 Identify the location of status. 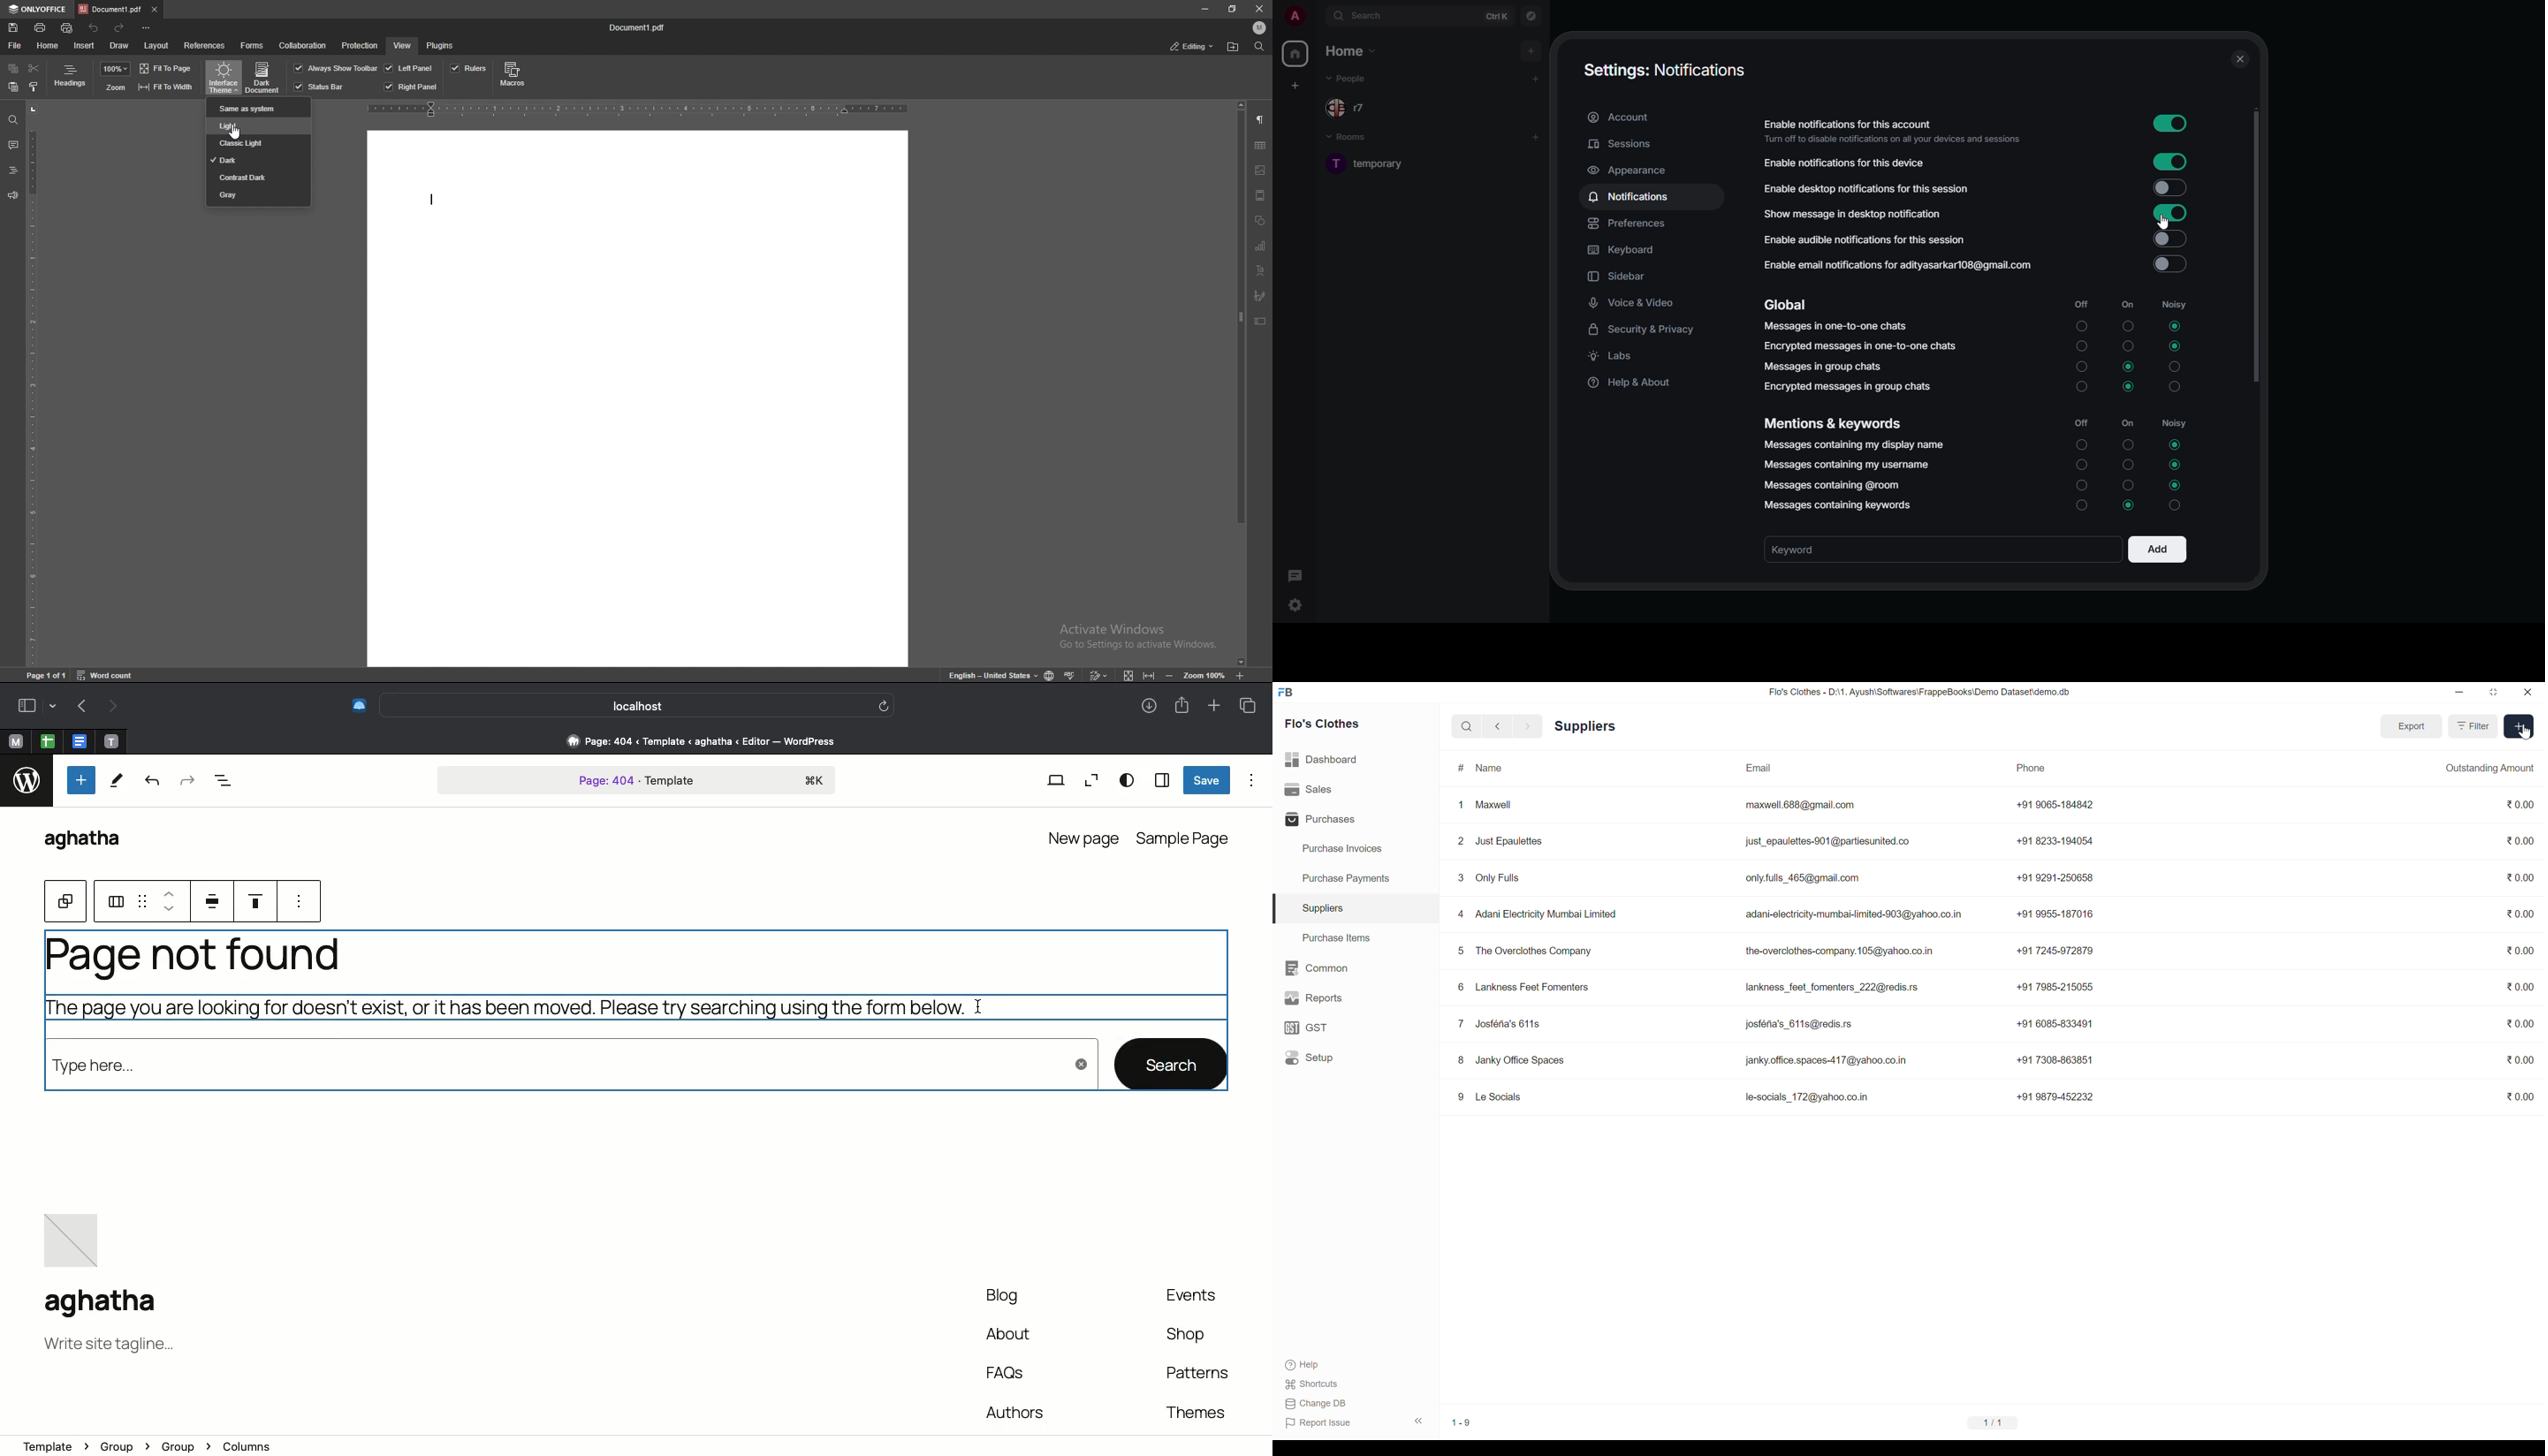
(1193, 46).